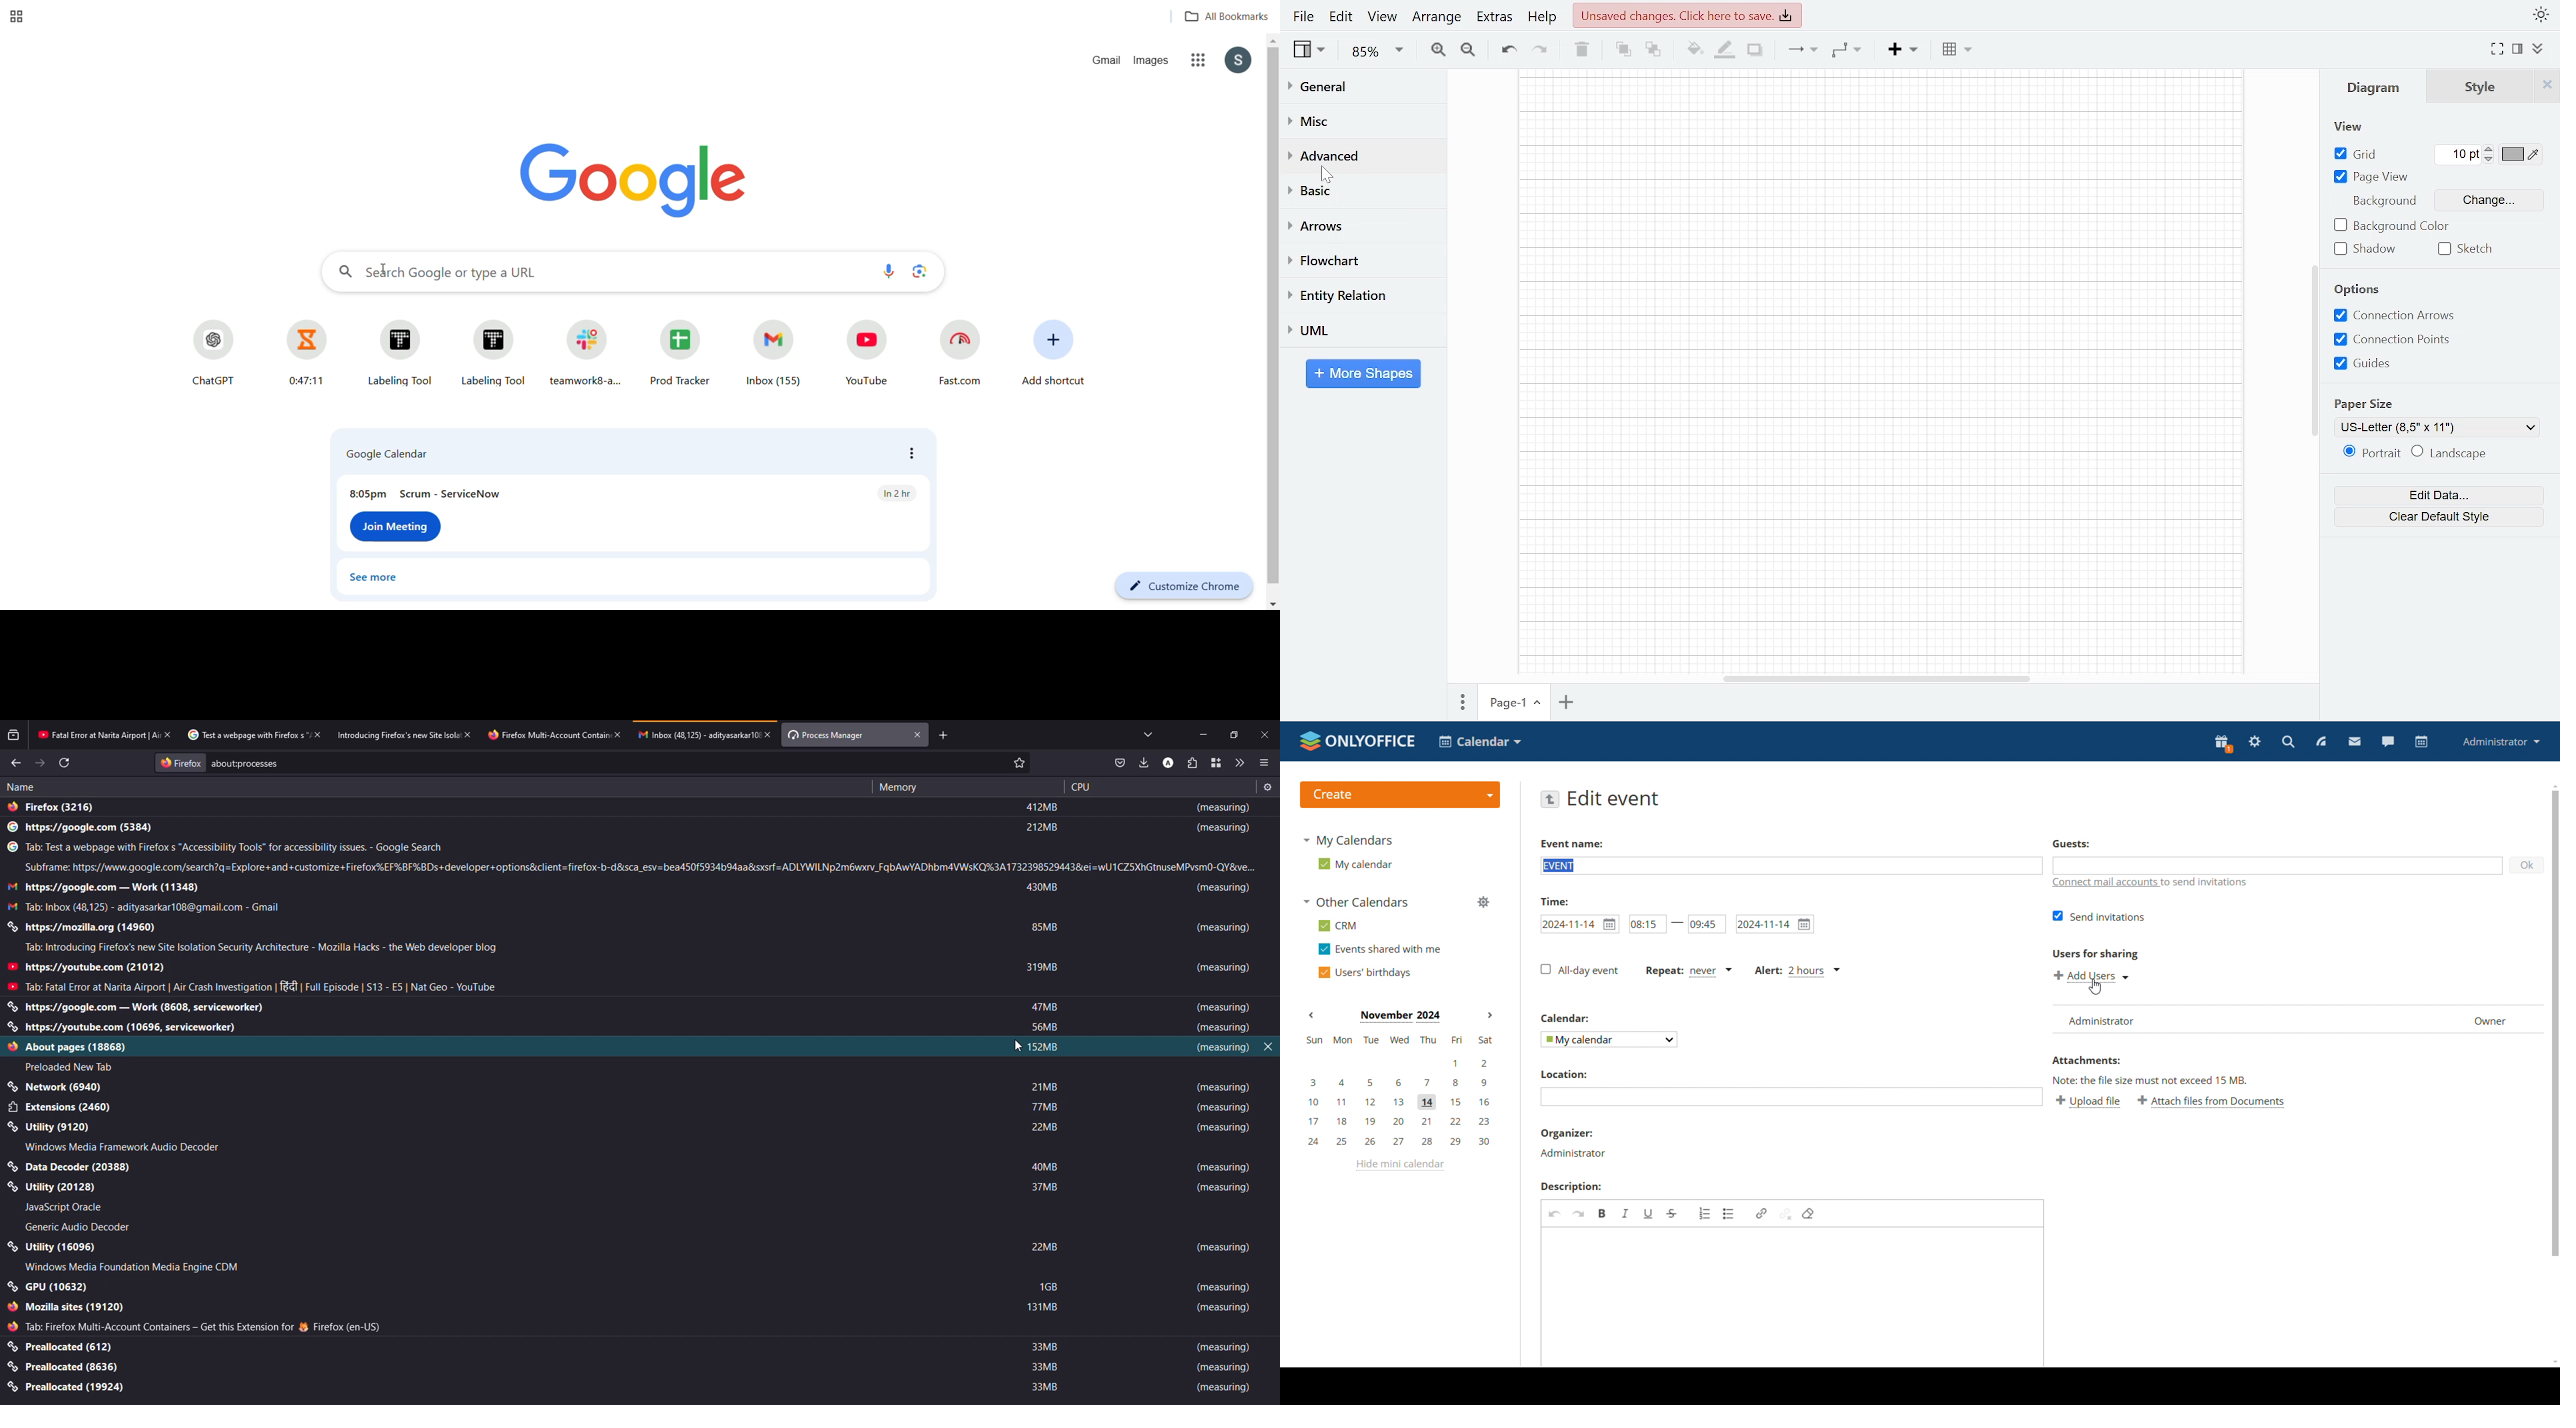 The image size is (2576, 1428). I want to click on forward, so click(39, 763).